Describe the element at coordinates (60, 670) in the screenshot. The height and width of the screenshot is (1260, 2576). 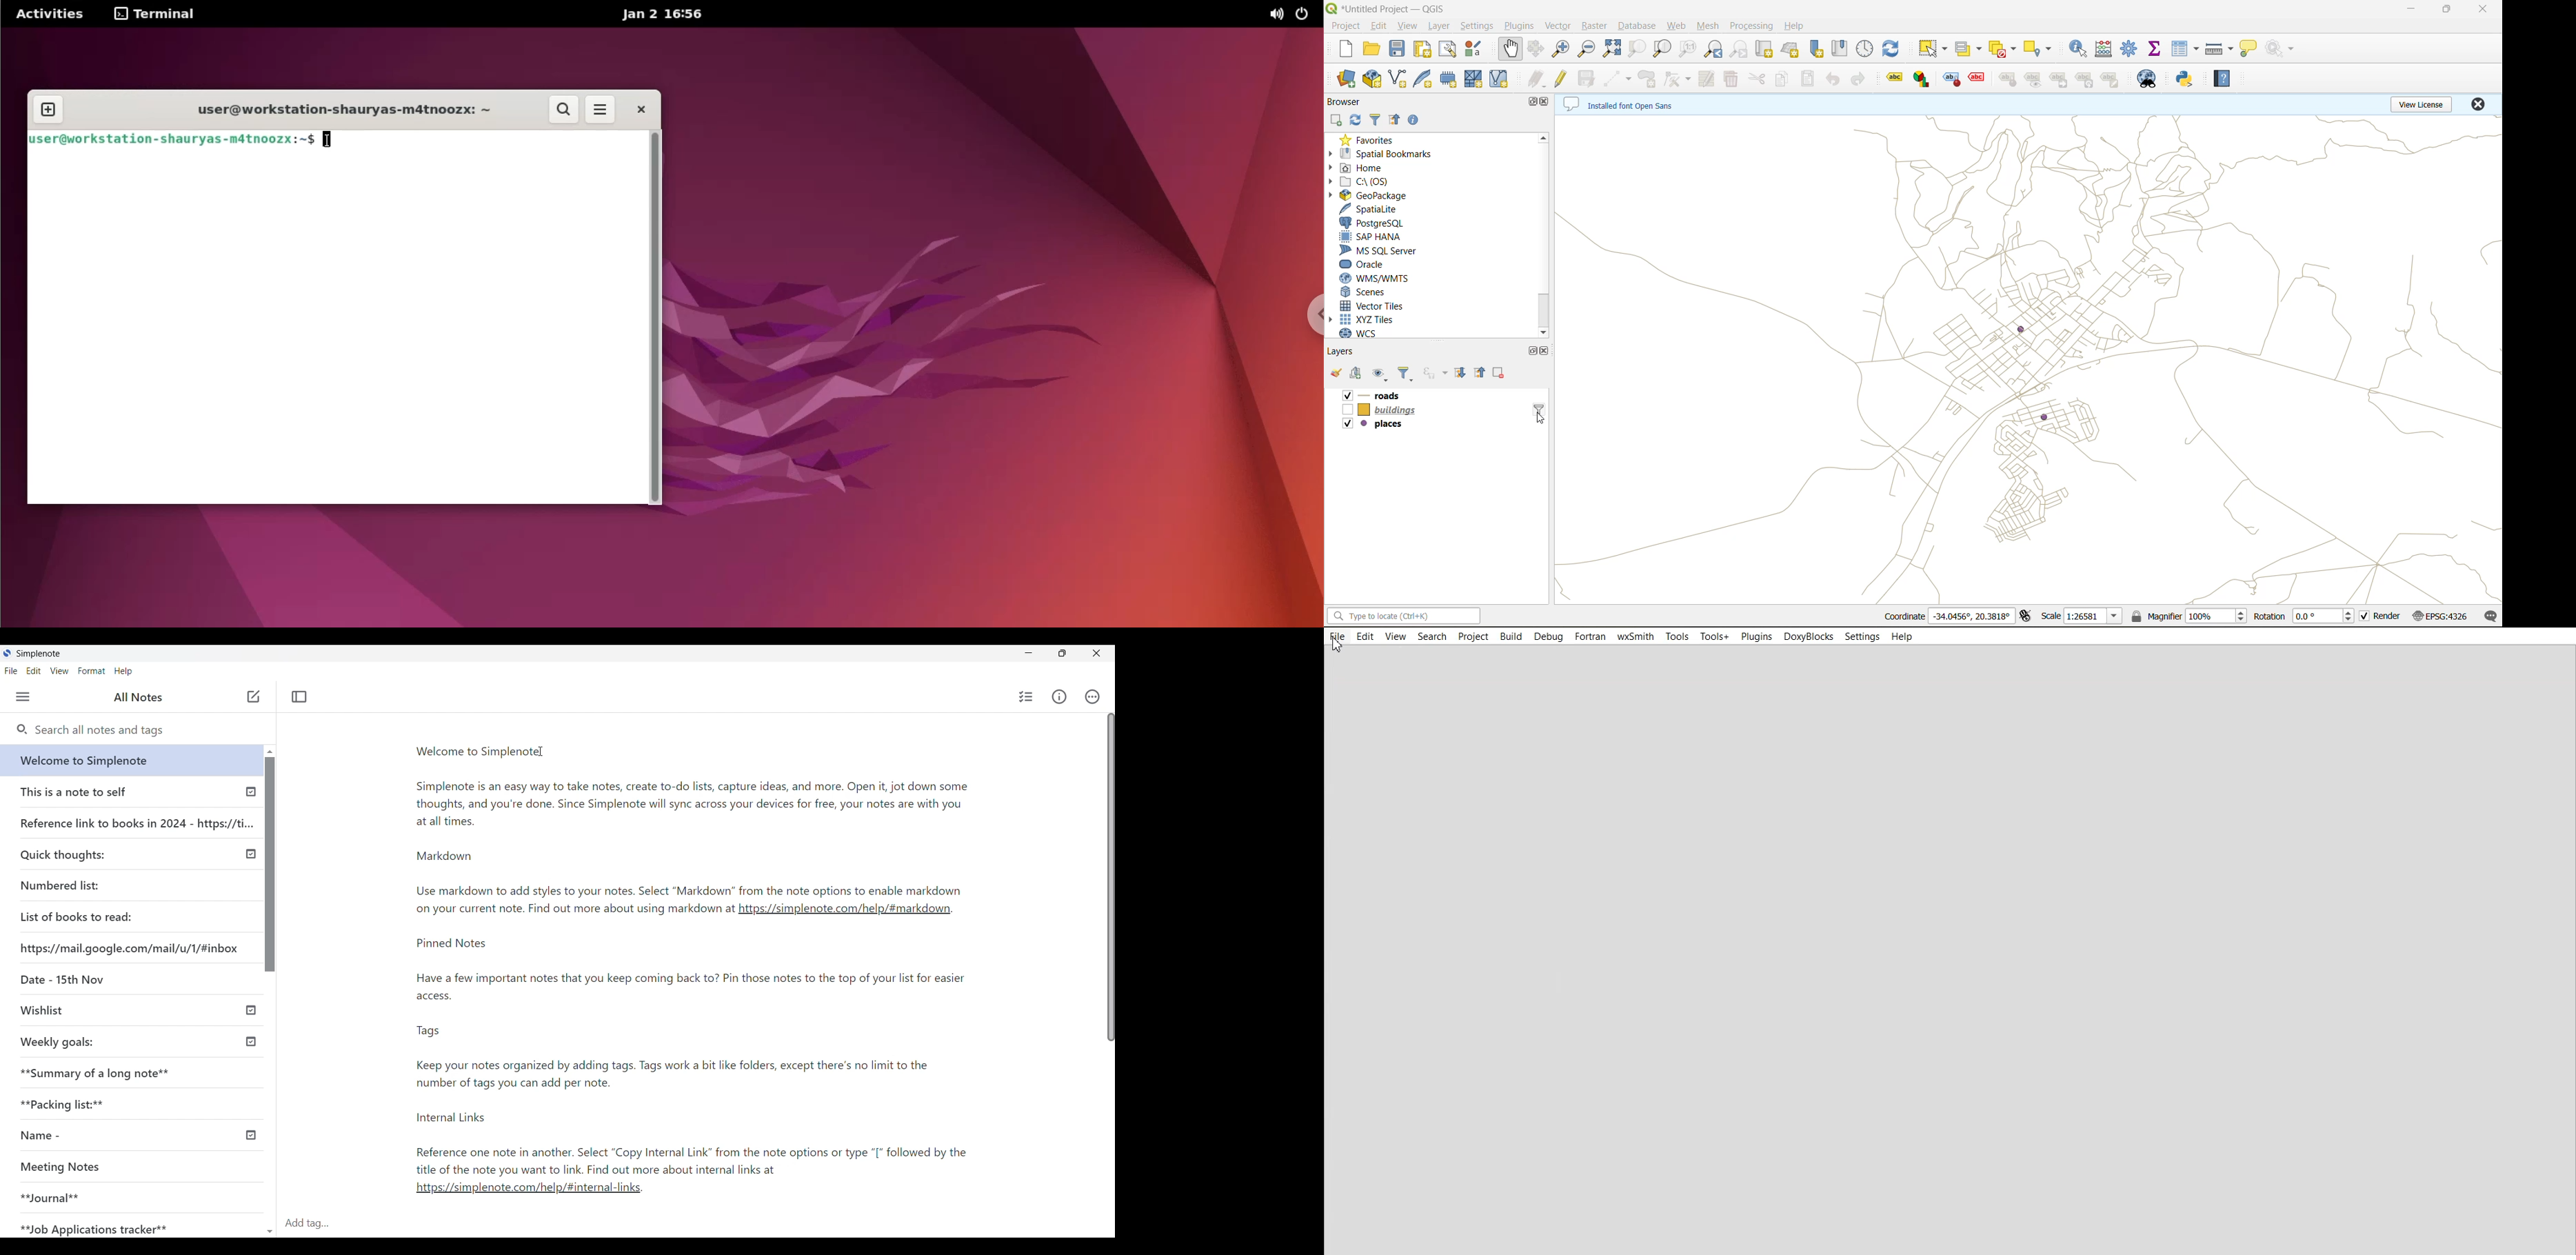
I see `View menu ` at that location.